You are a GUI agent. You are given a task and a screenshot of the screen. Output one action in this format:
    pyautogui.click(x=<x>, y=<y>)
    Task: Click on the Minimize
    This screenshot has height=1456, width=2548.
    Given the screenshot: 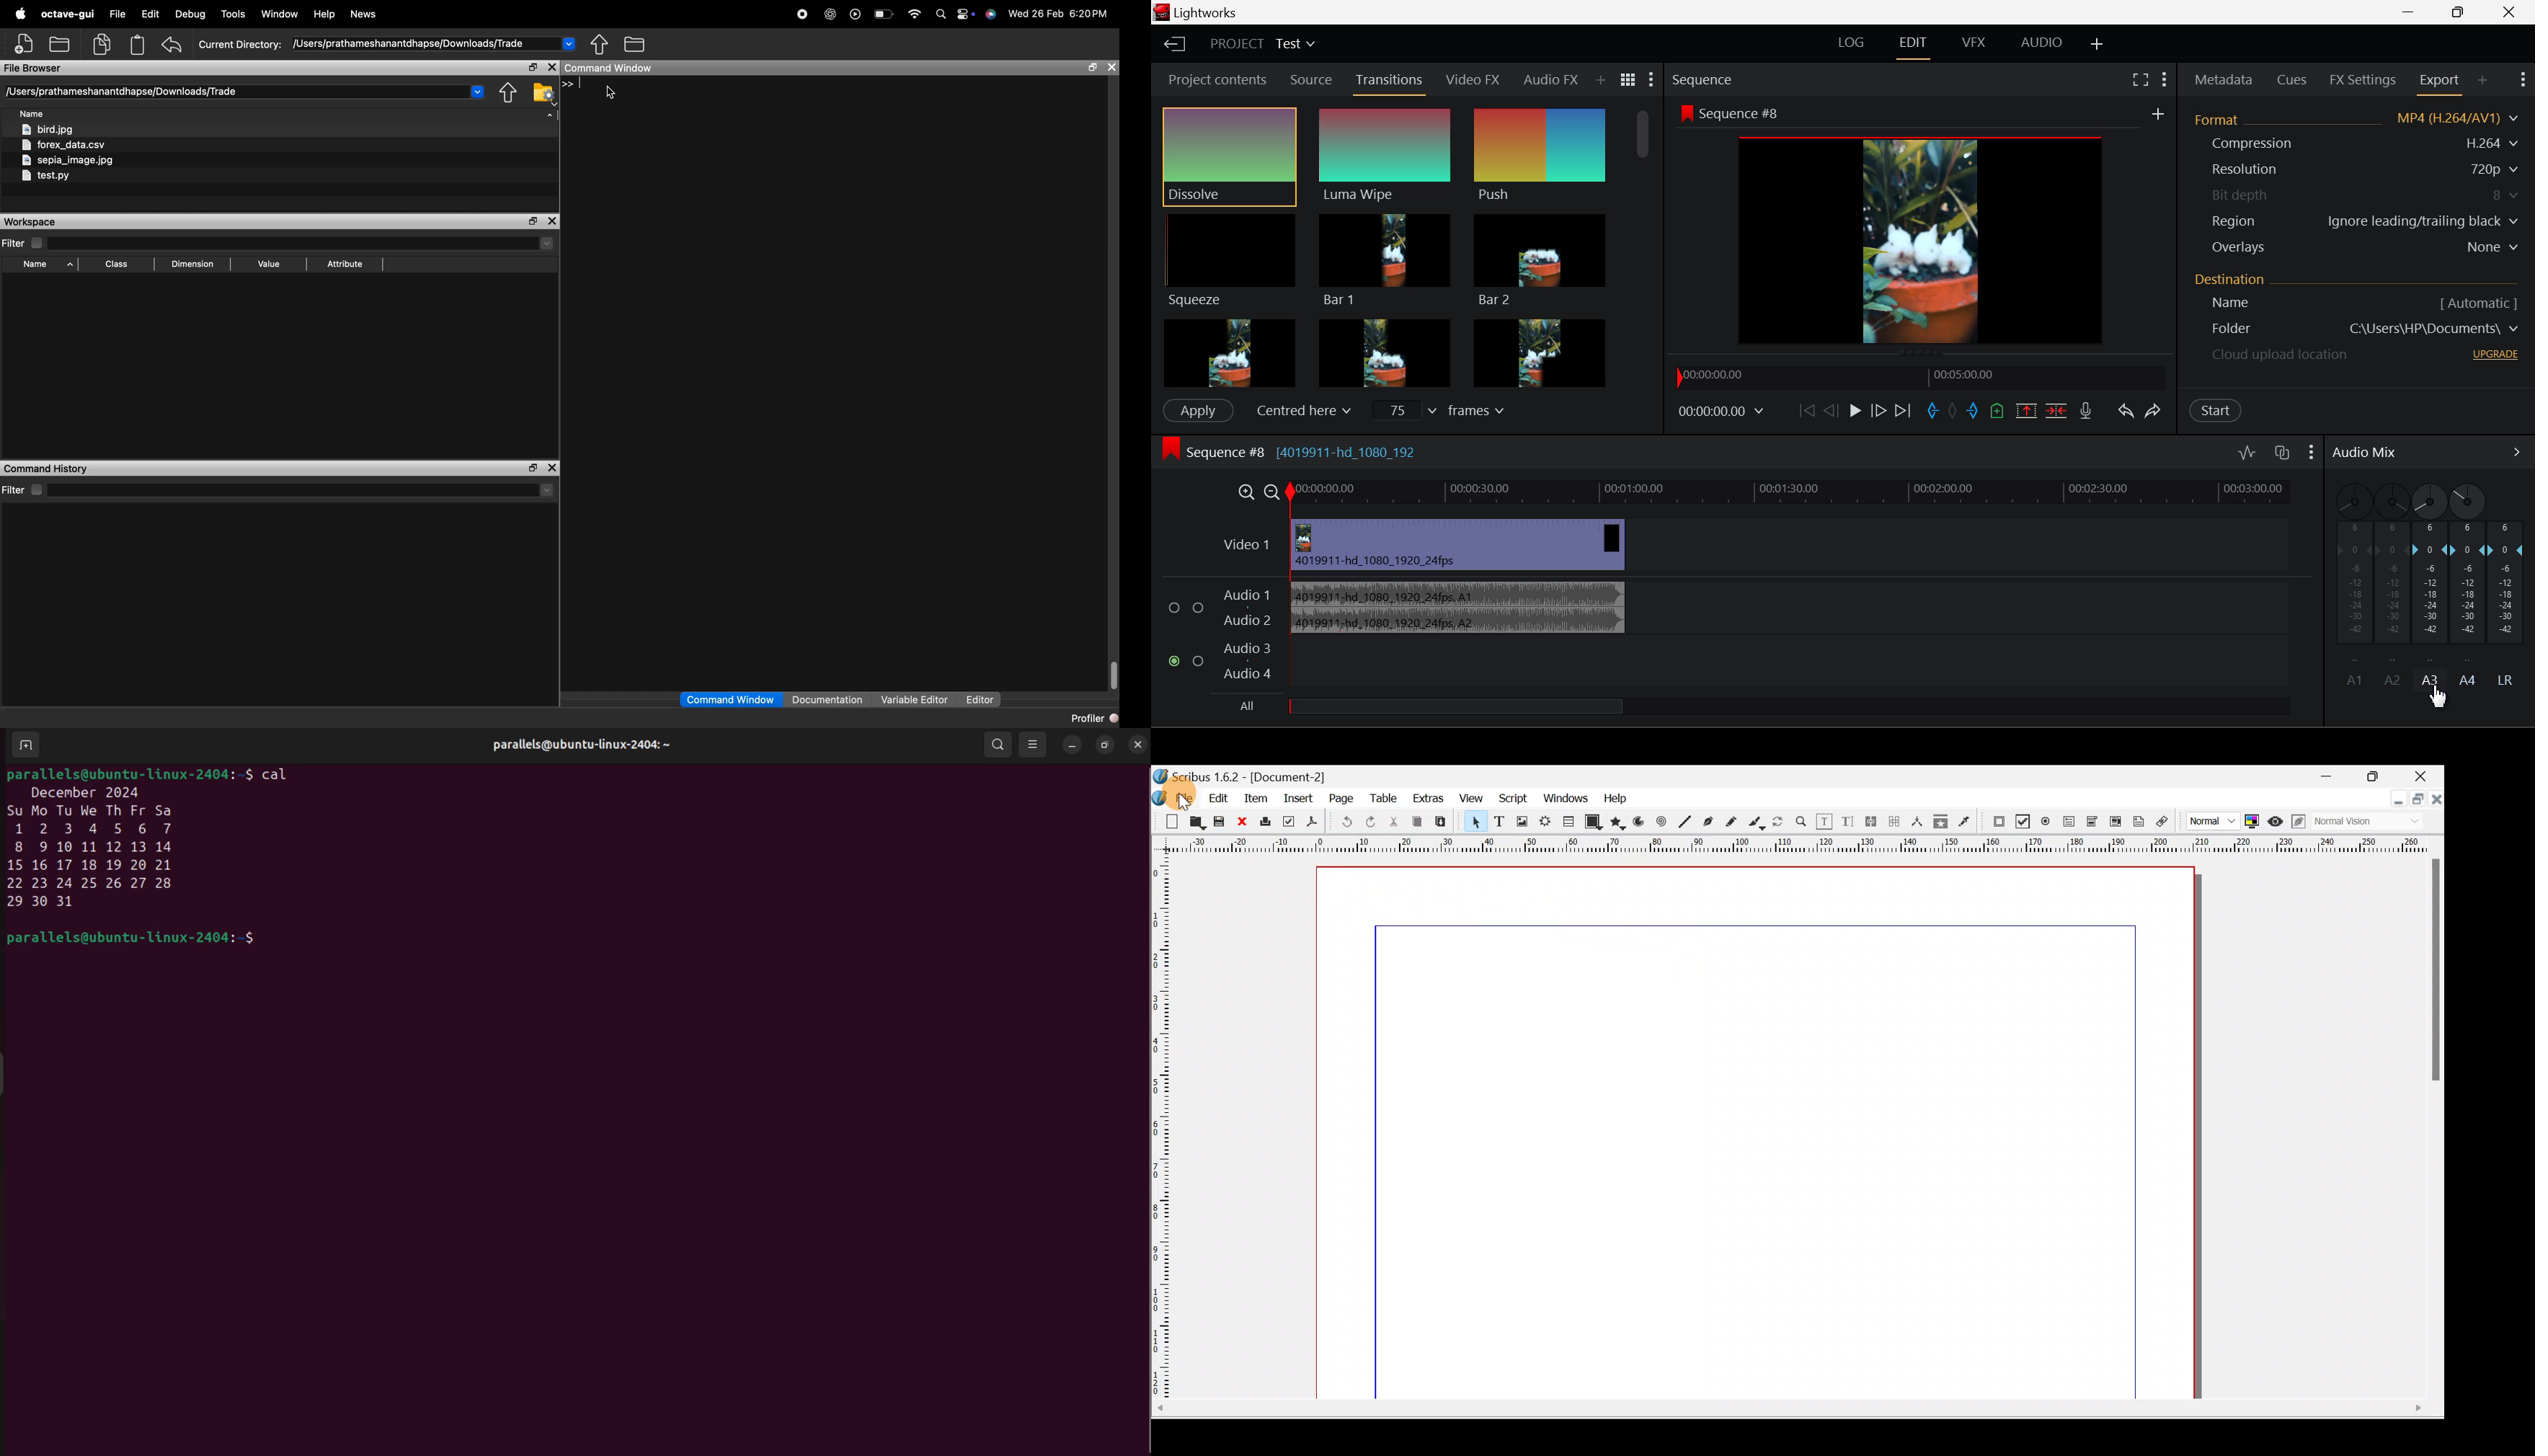 What is the action you would take?
    pyautogui.click(x=2463, y=12)
    